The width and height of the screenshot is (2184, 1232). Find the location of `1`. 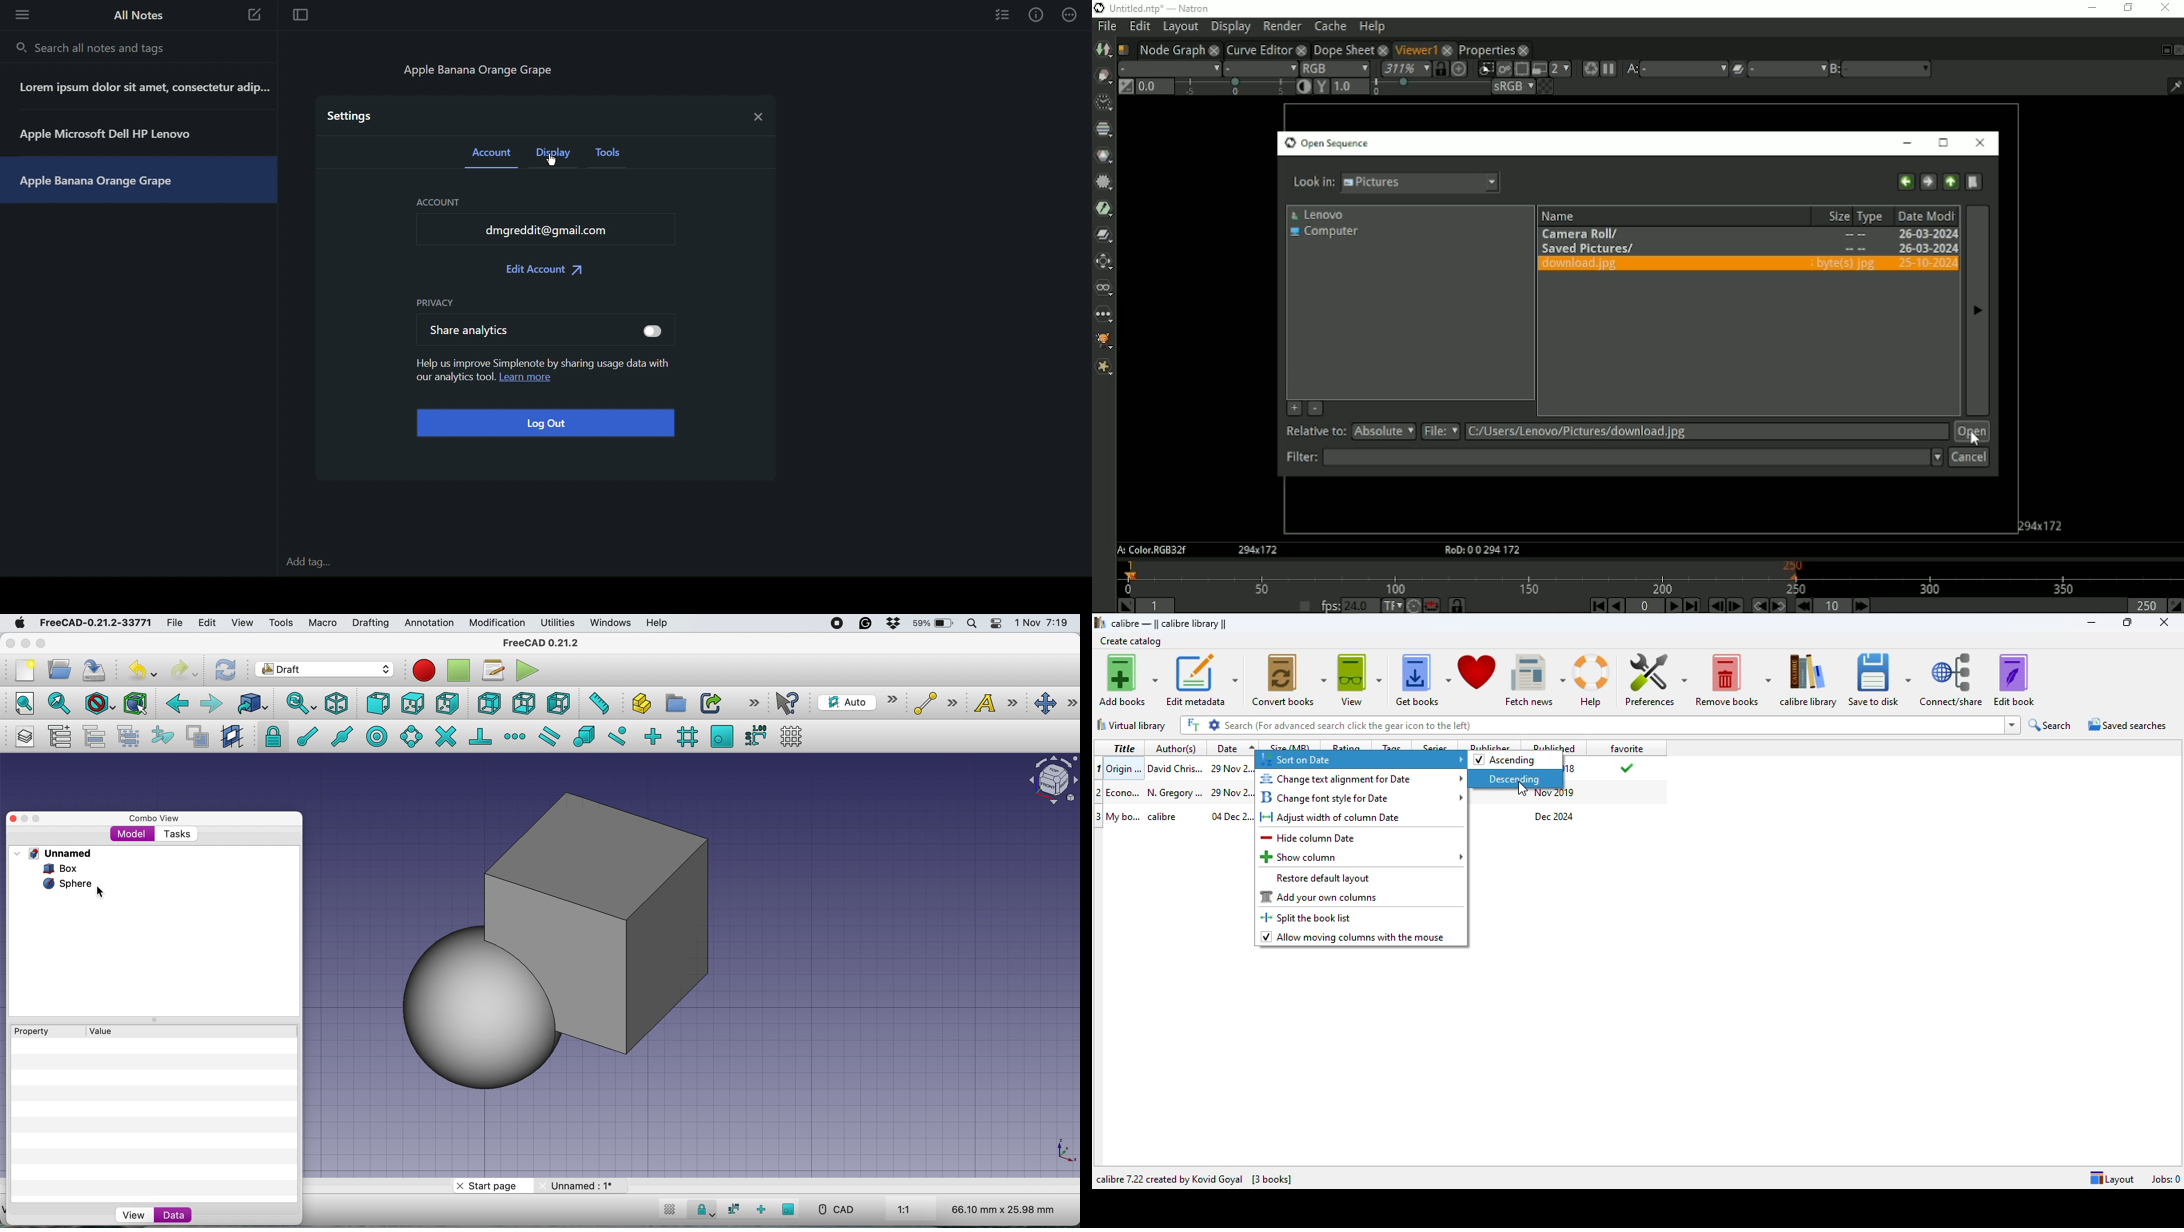

1 is located at coordinates (1099, 767).